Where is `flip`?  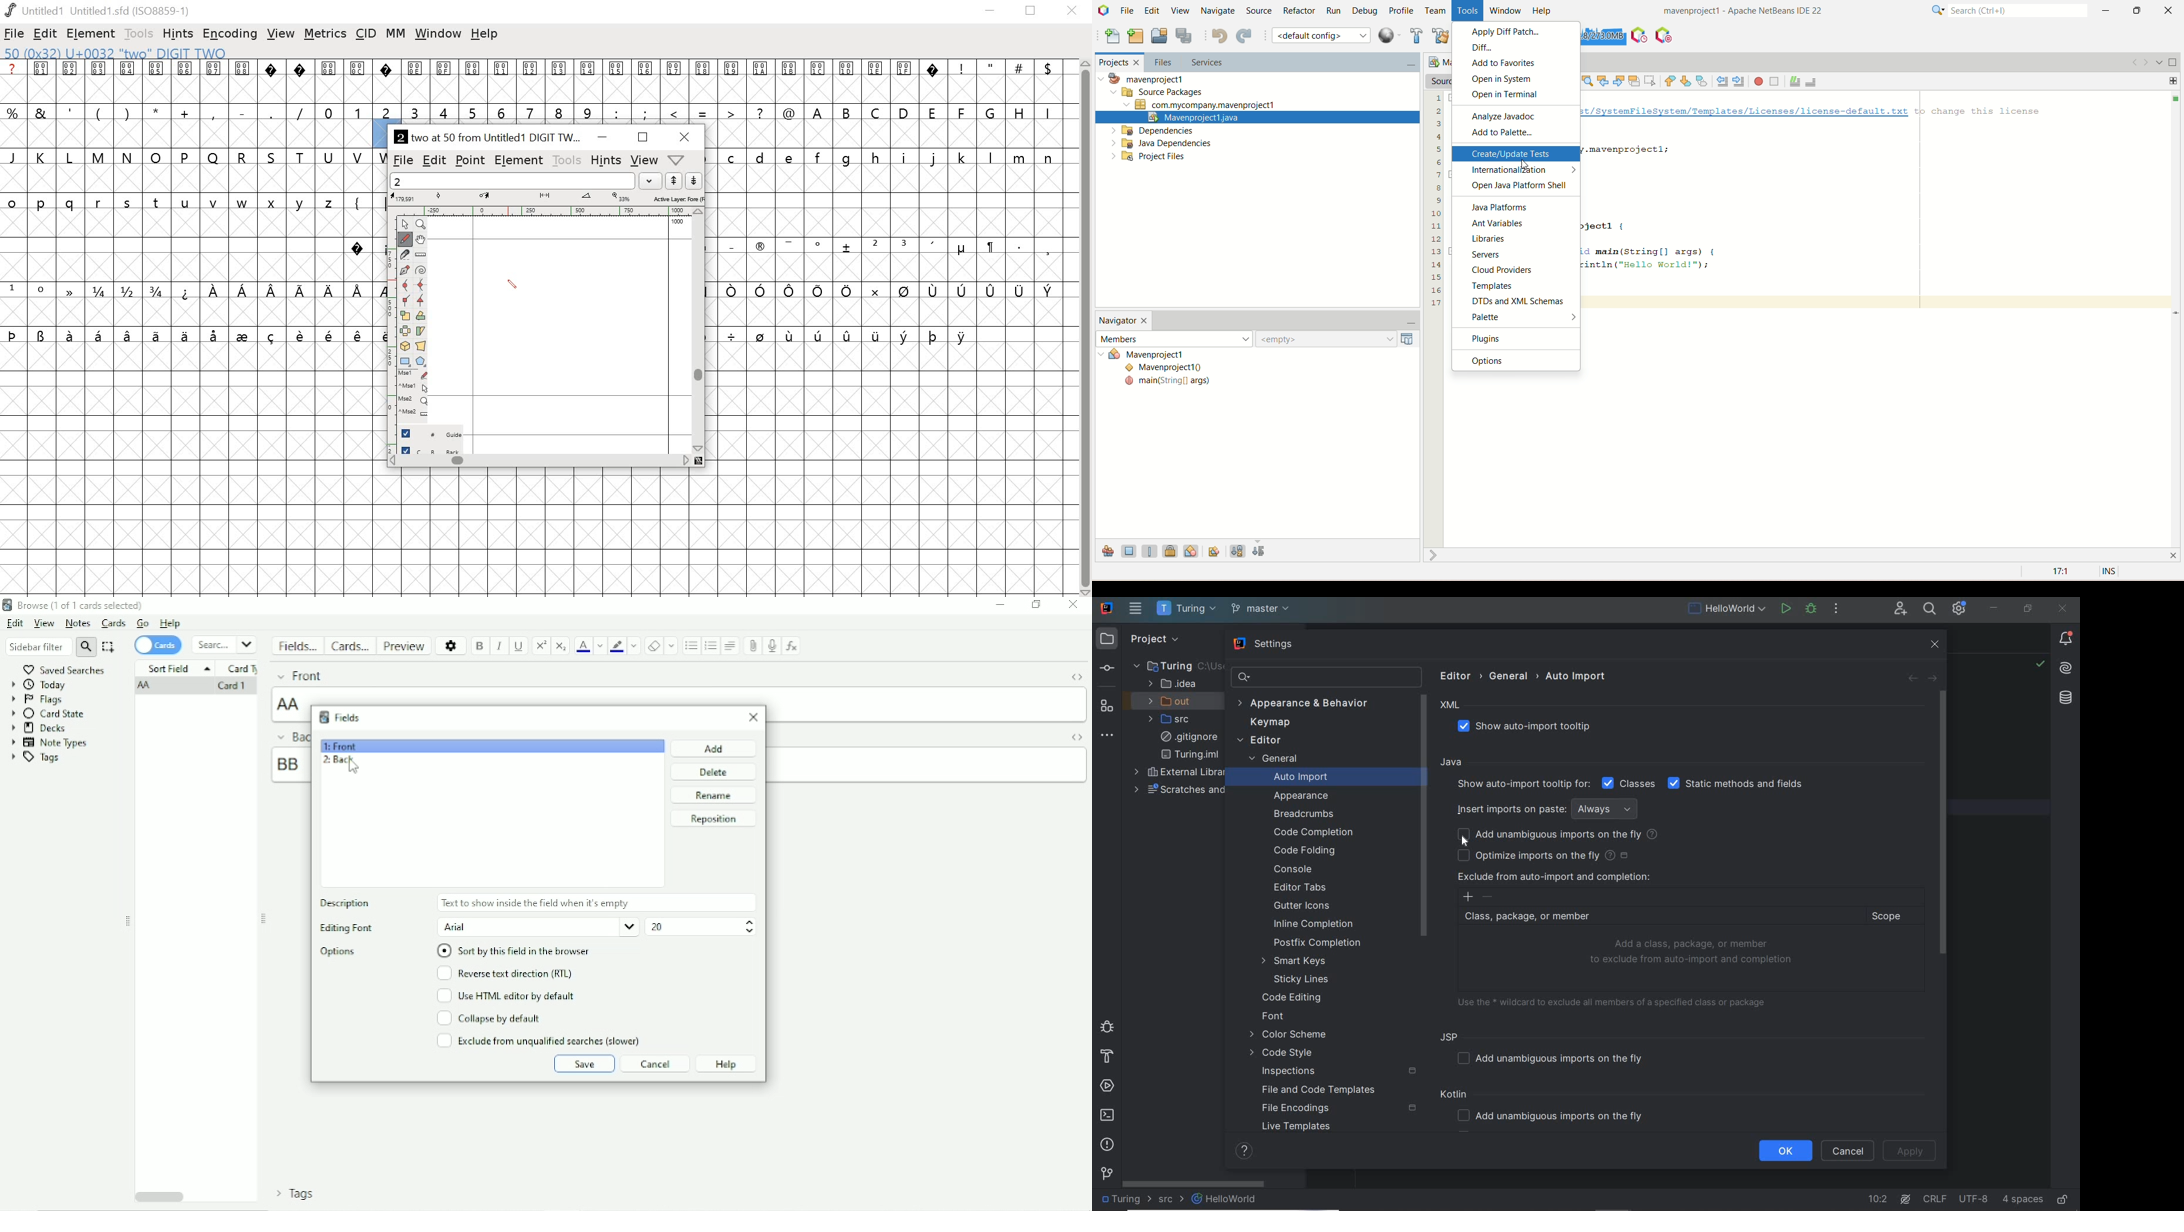 flip is located at coordinates (406, 332).